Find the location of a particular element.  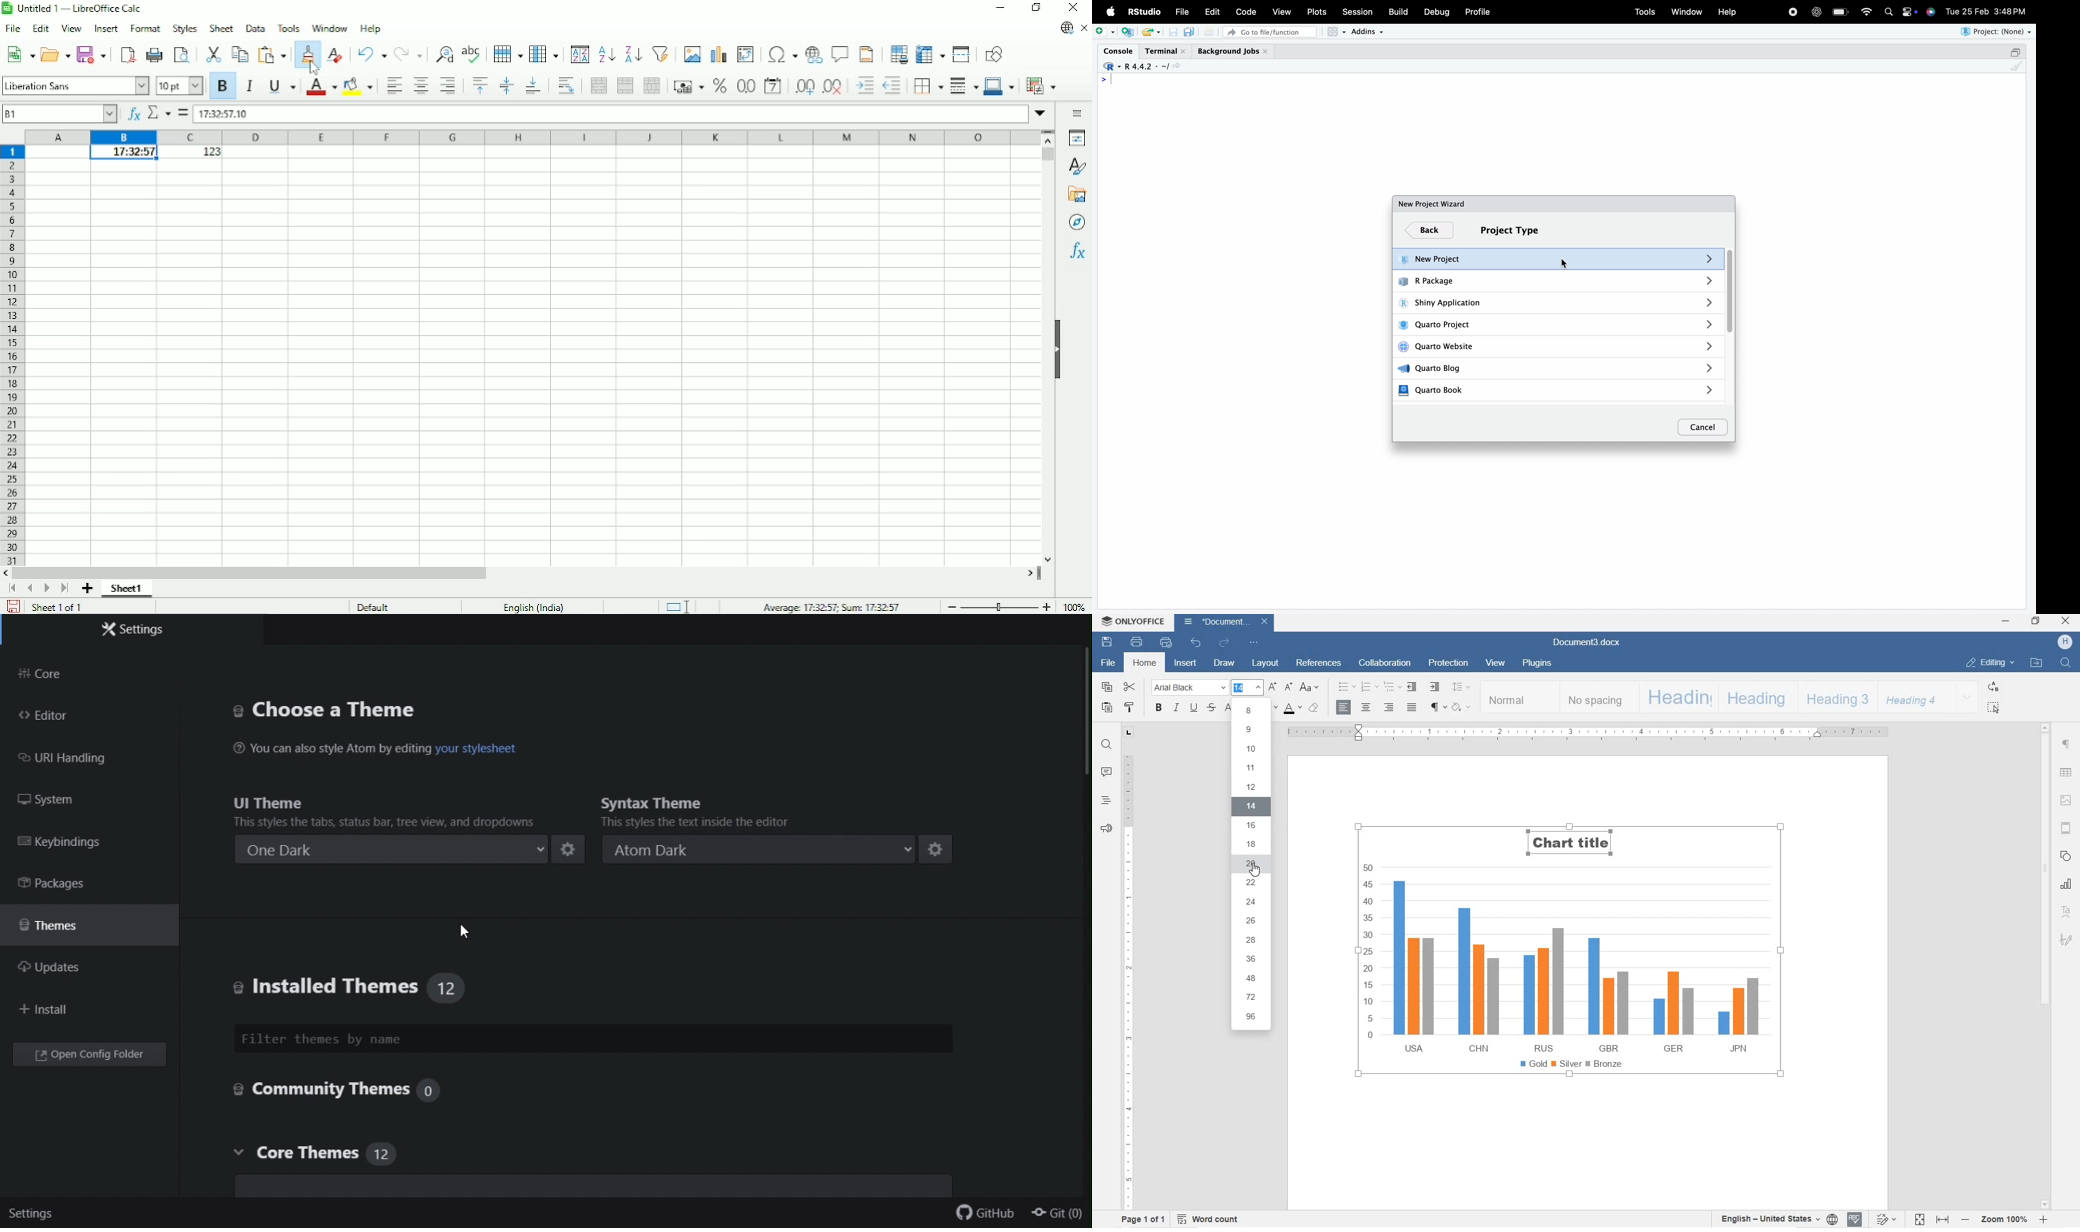

Select function is located at coordinates (158, 113).